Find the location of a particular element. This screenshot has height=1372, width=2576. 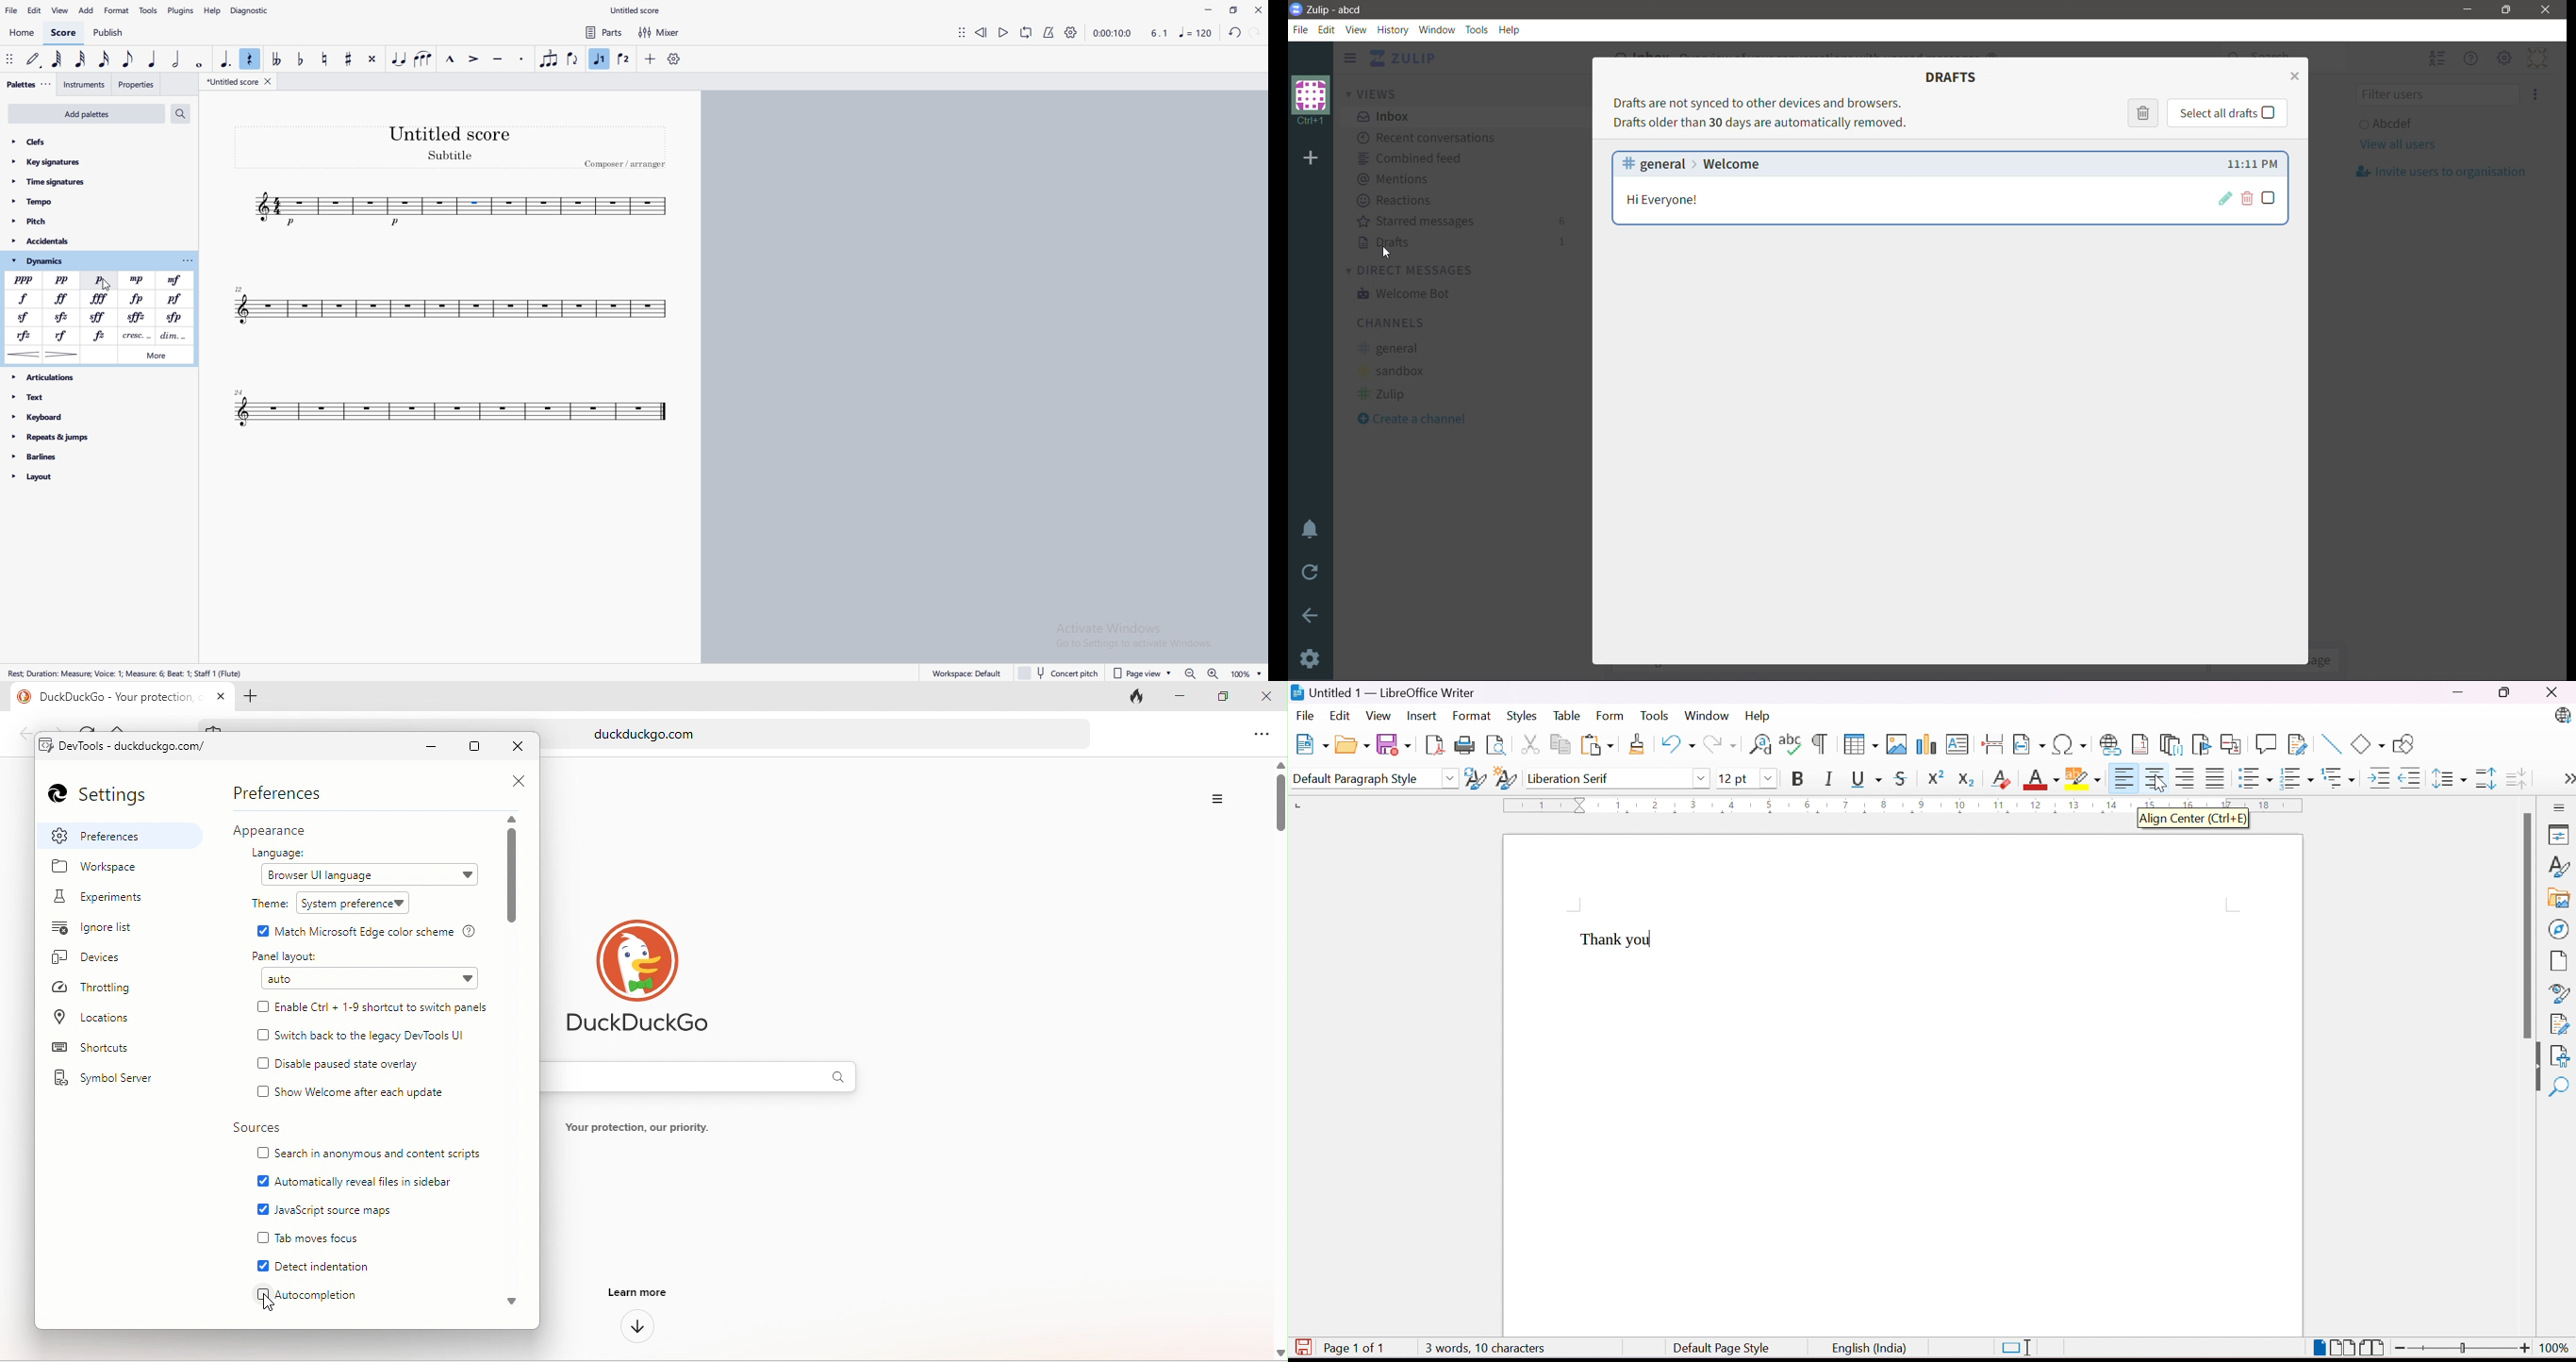

Font Color is located at coordinates (2039, 779).